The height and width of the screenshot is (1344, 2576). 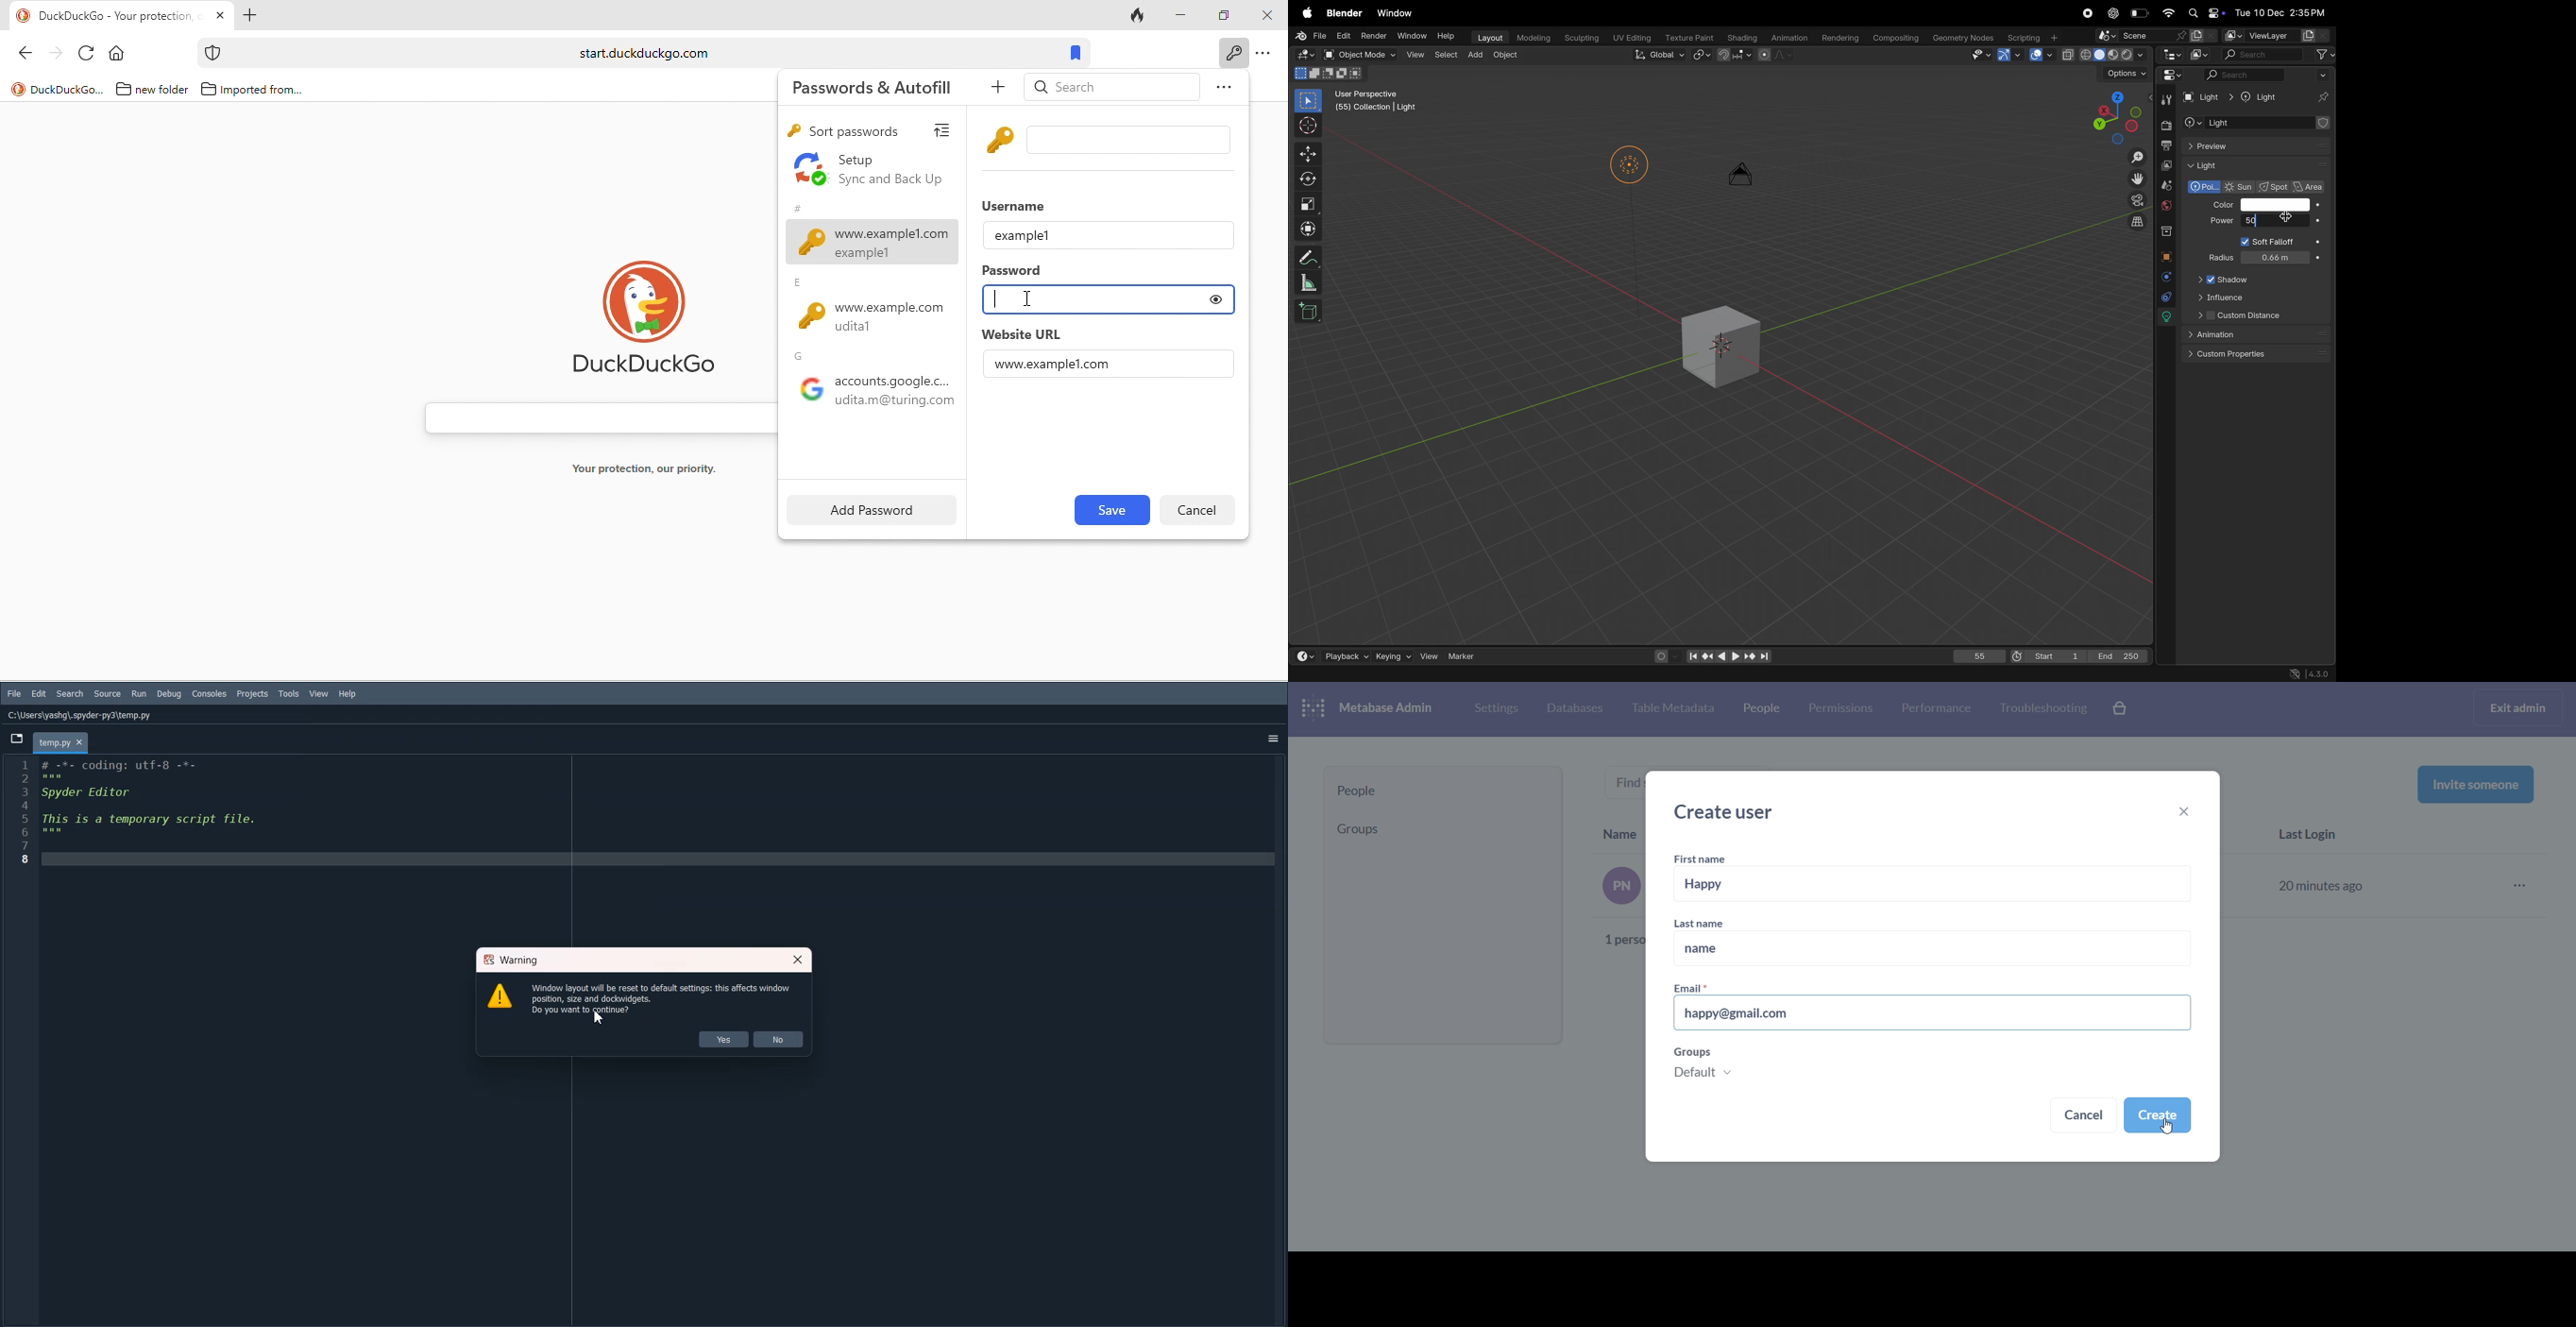 I want to click on Show gimzo, so click(x=2007, y=55).